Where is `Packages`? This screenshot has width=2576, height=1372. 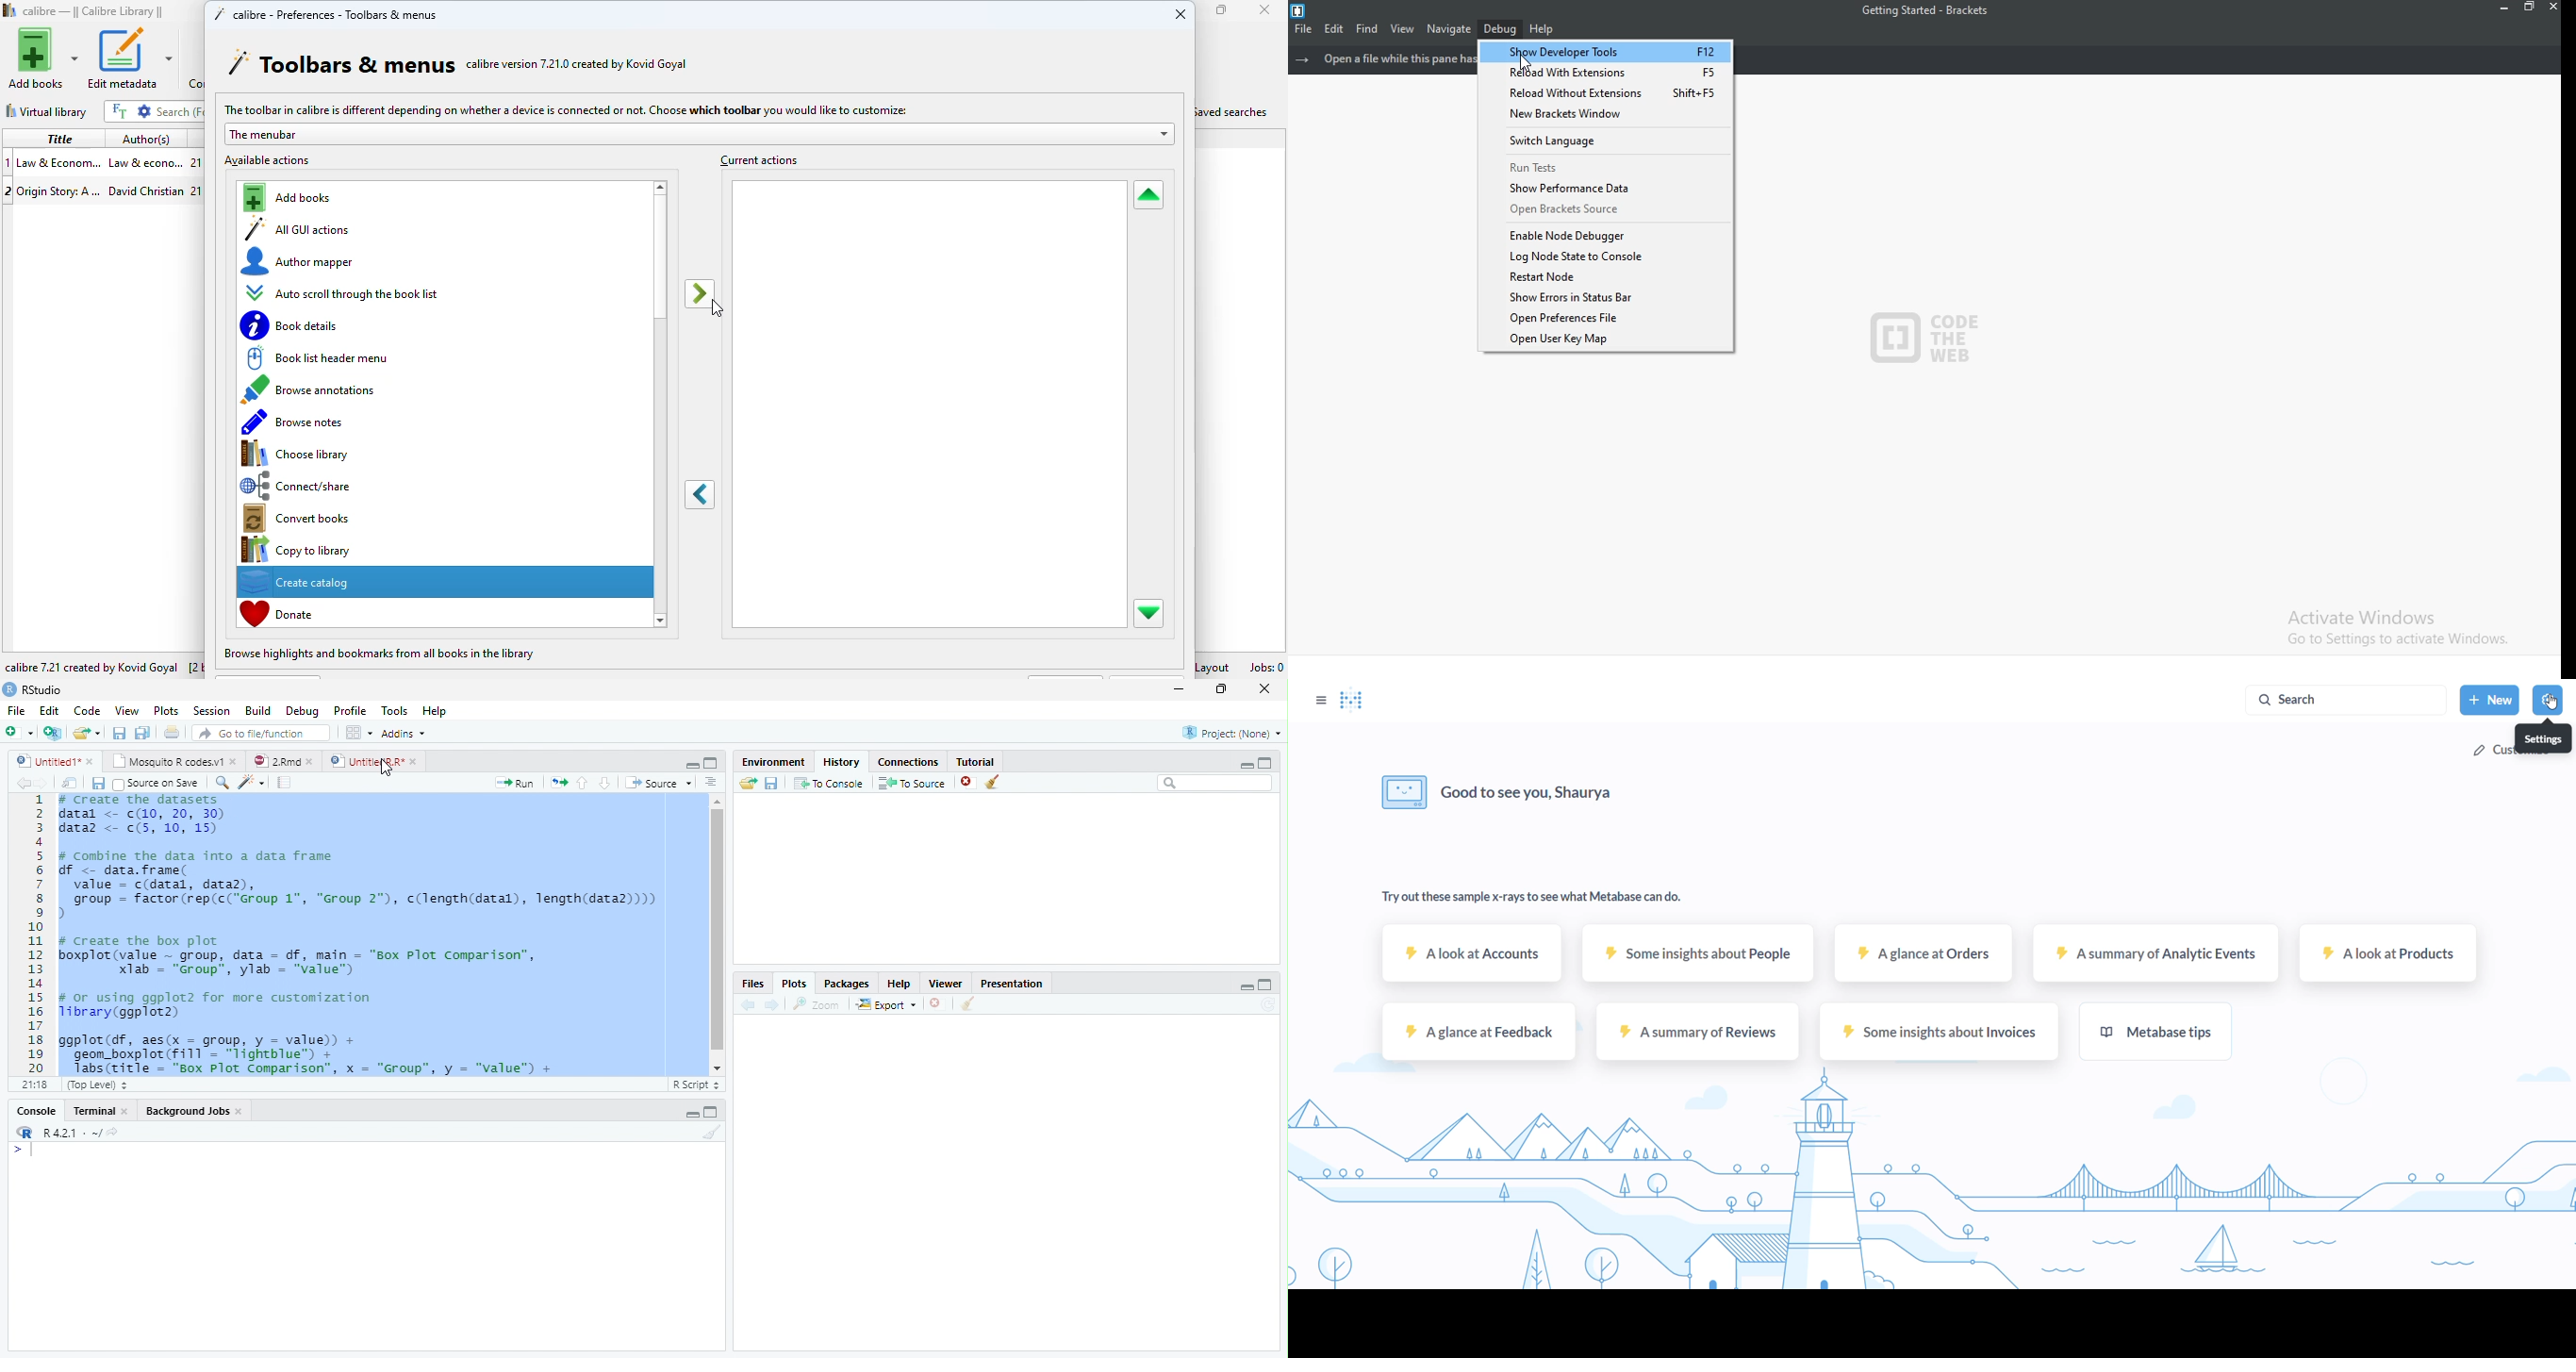 Packages is located at coordinates (847, 983).